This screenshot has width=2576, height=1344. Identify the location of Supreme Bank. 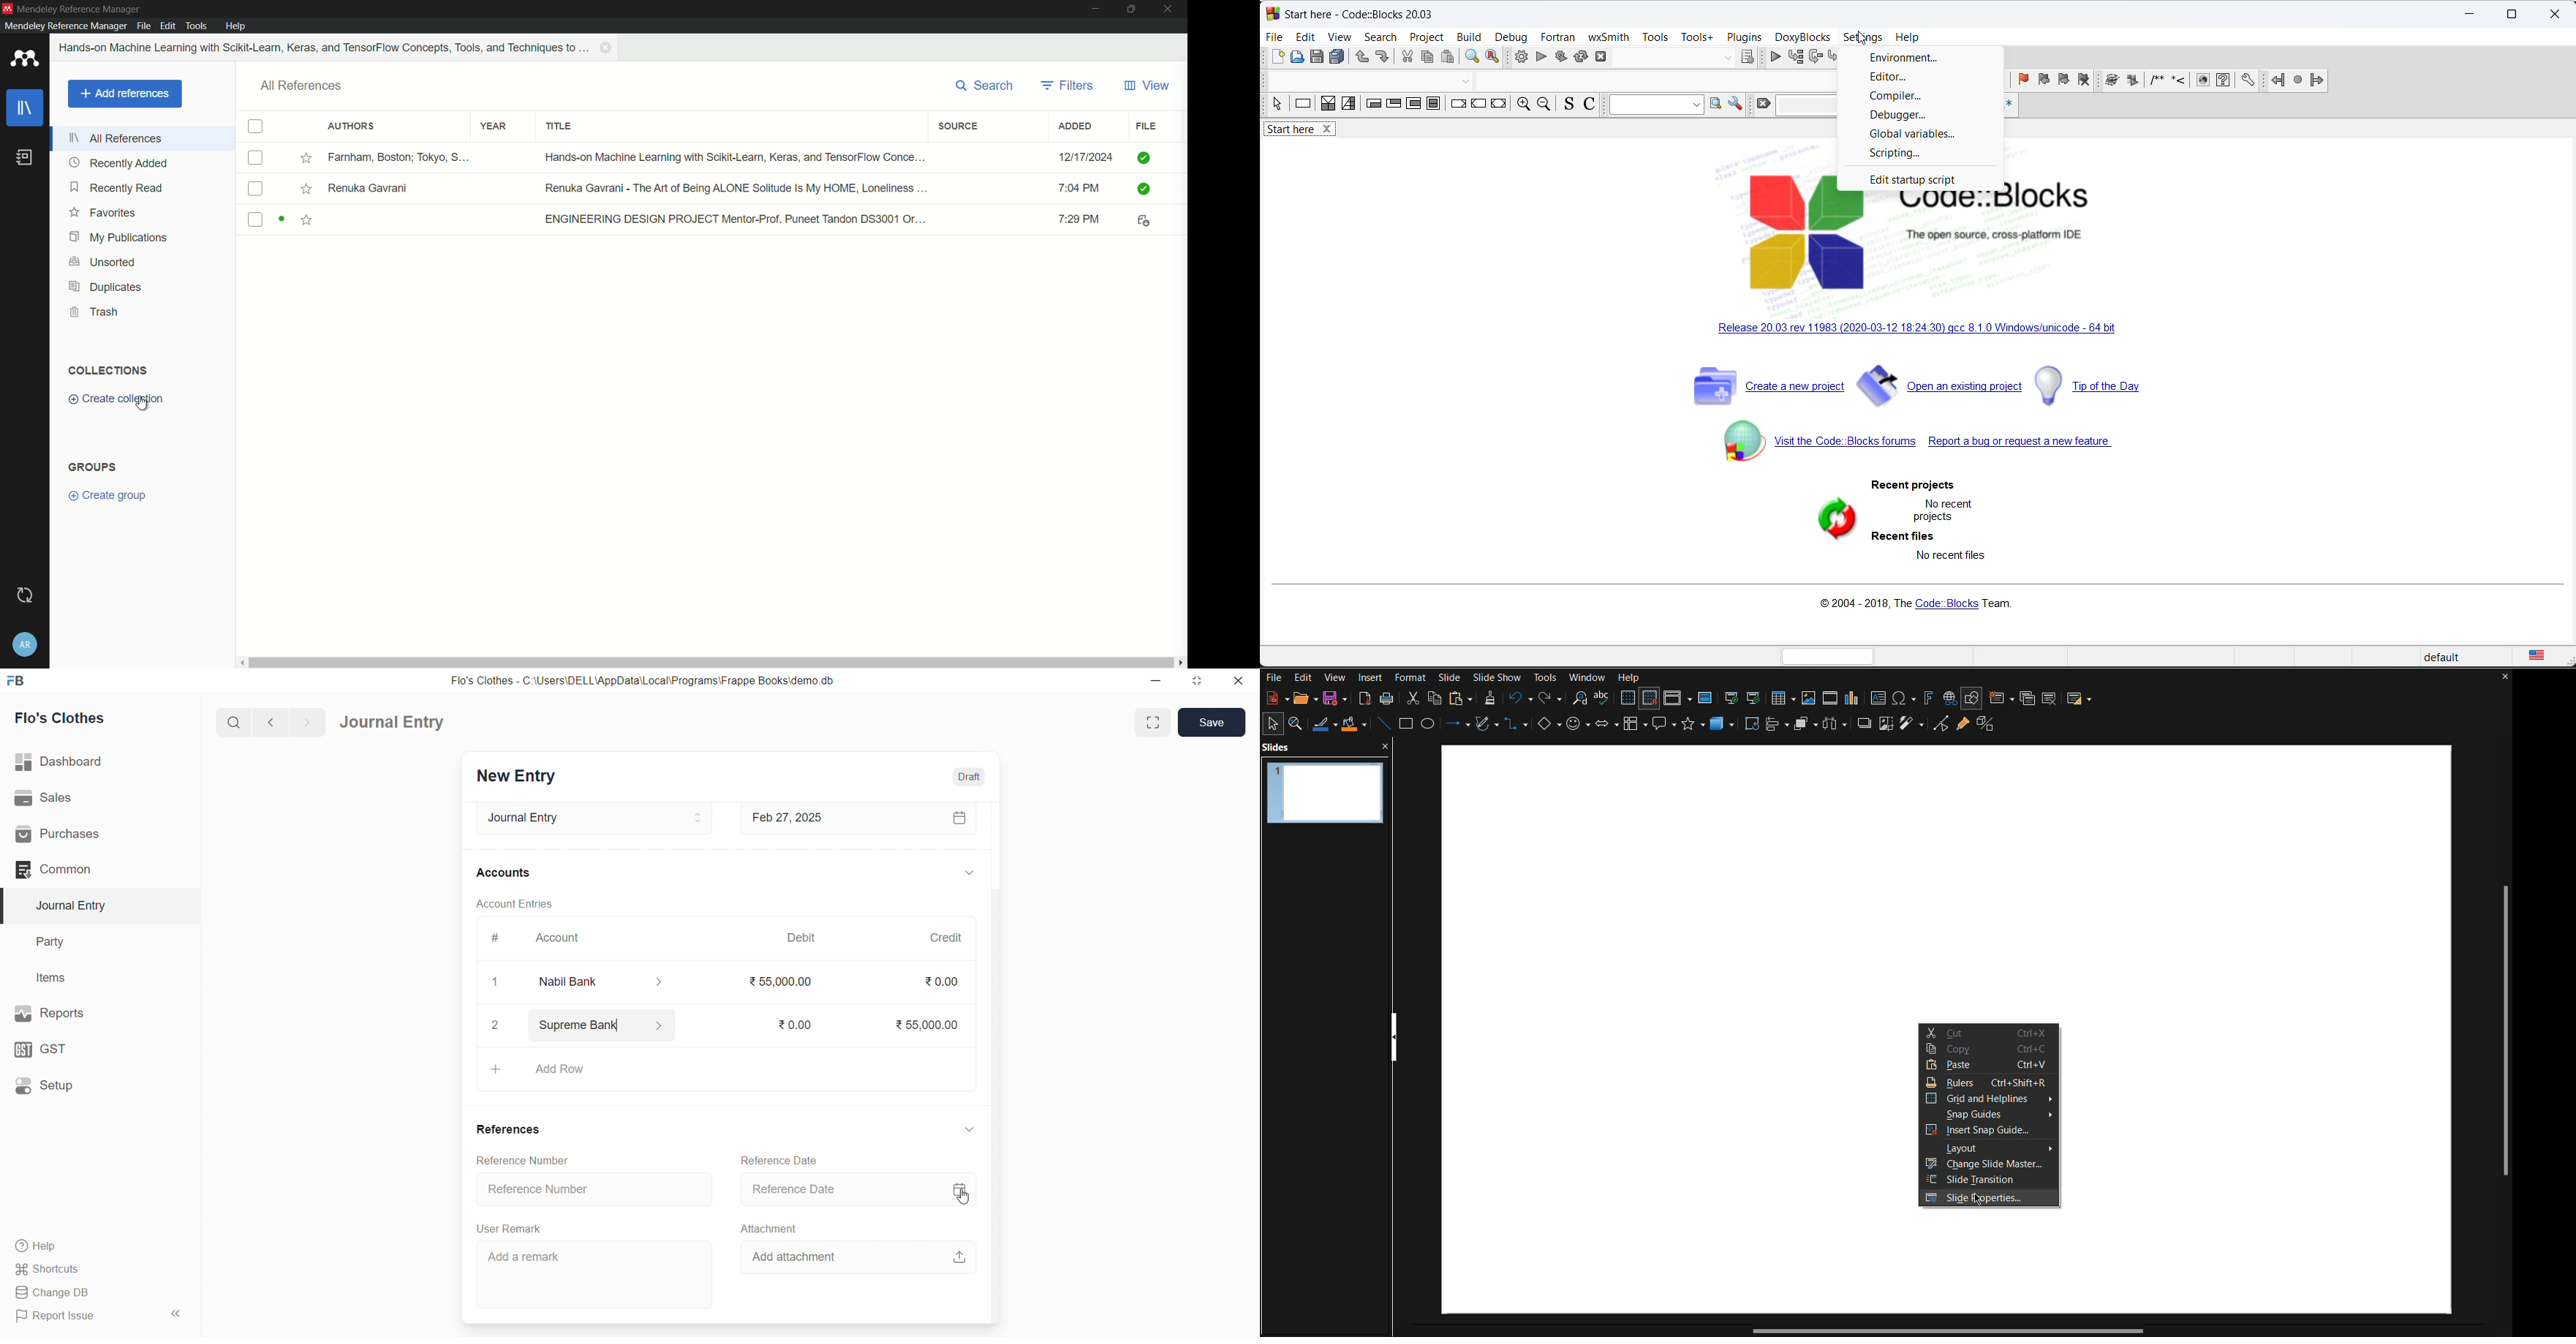
(605, 1023).